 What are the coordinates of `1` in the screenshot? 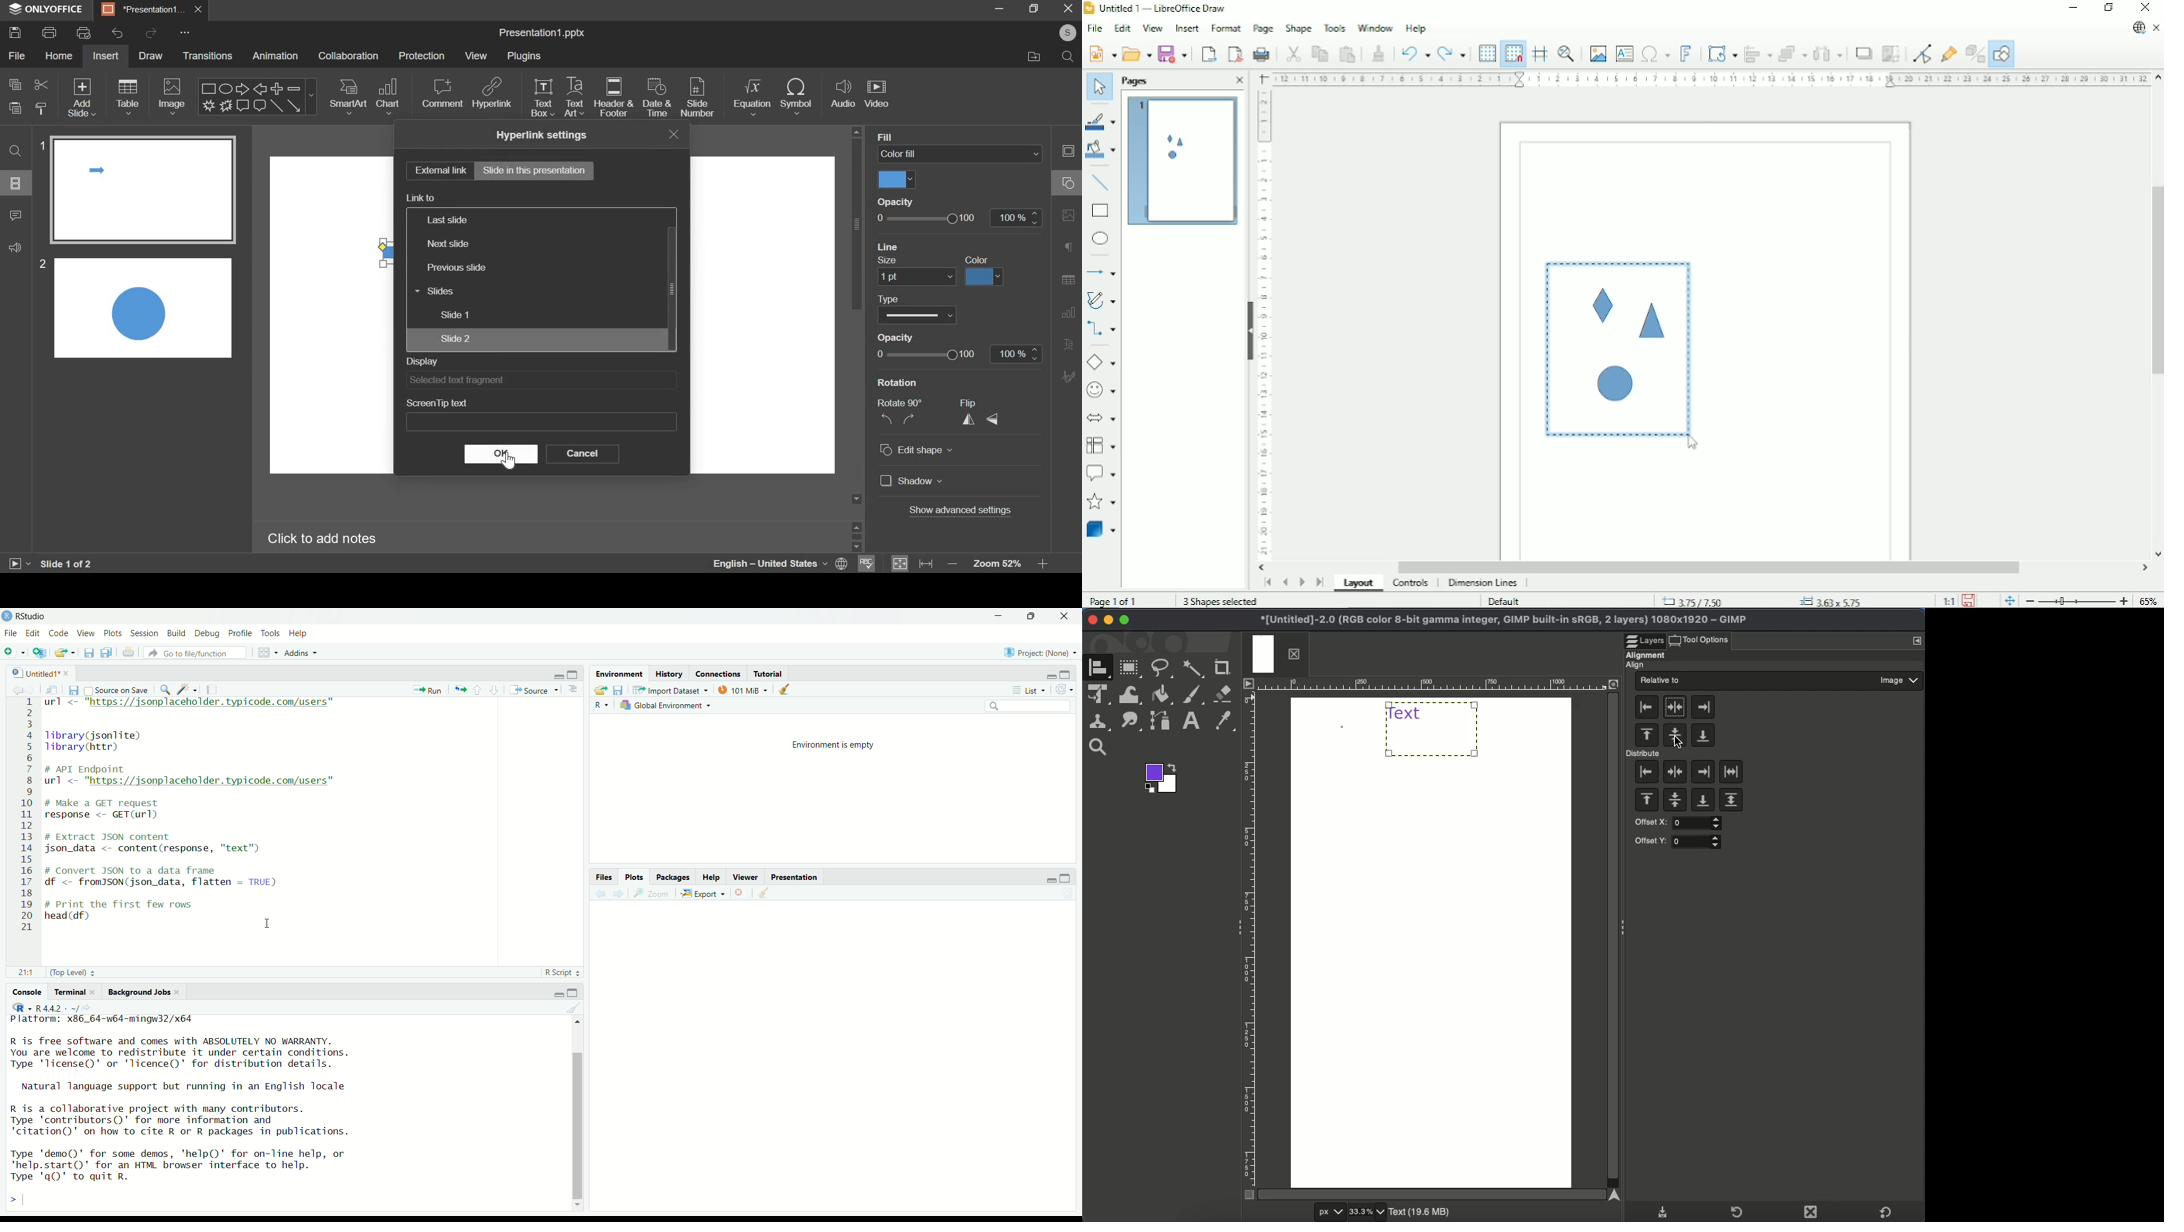 It's located at (40, 146).